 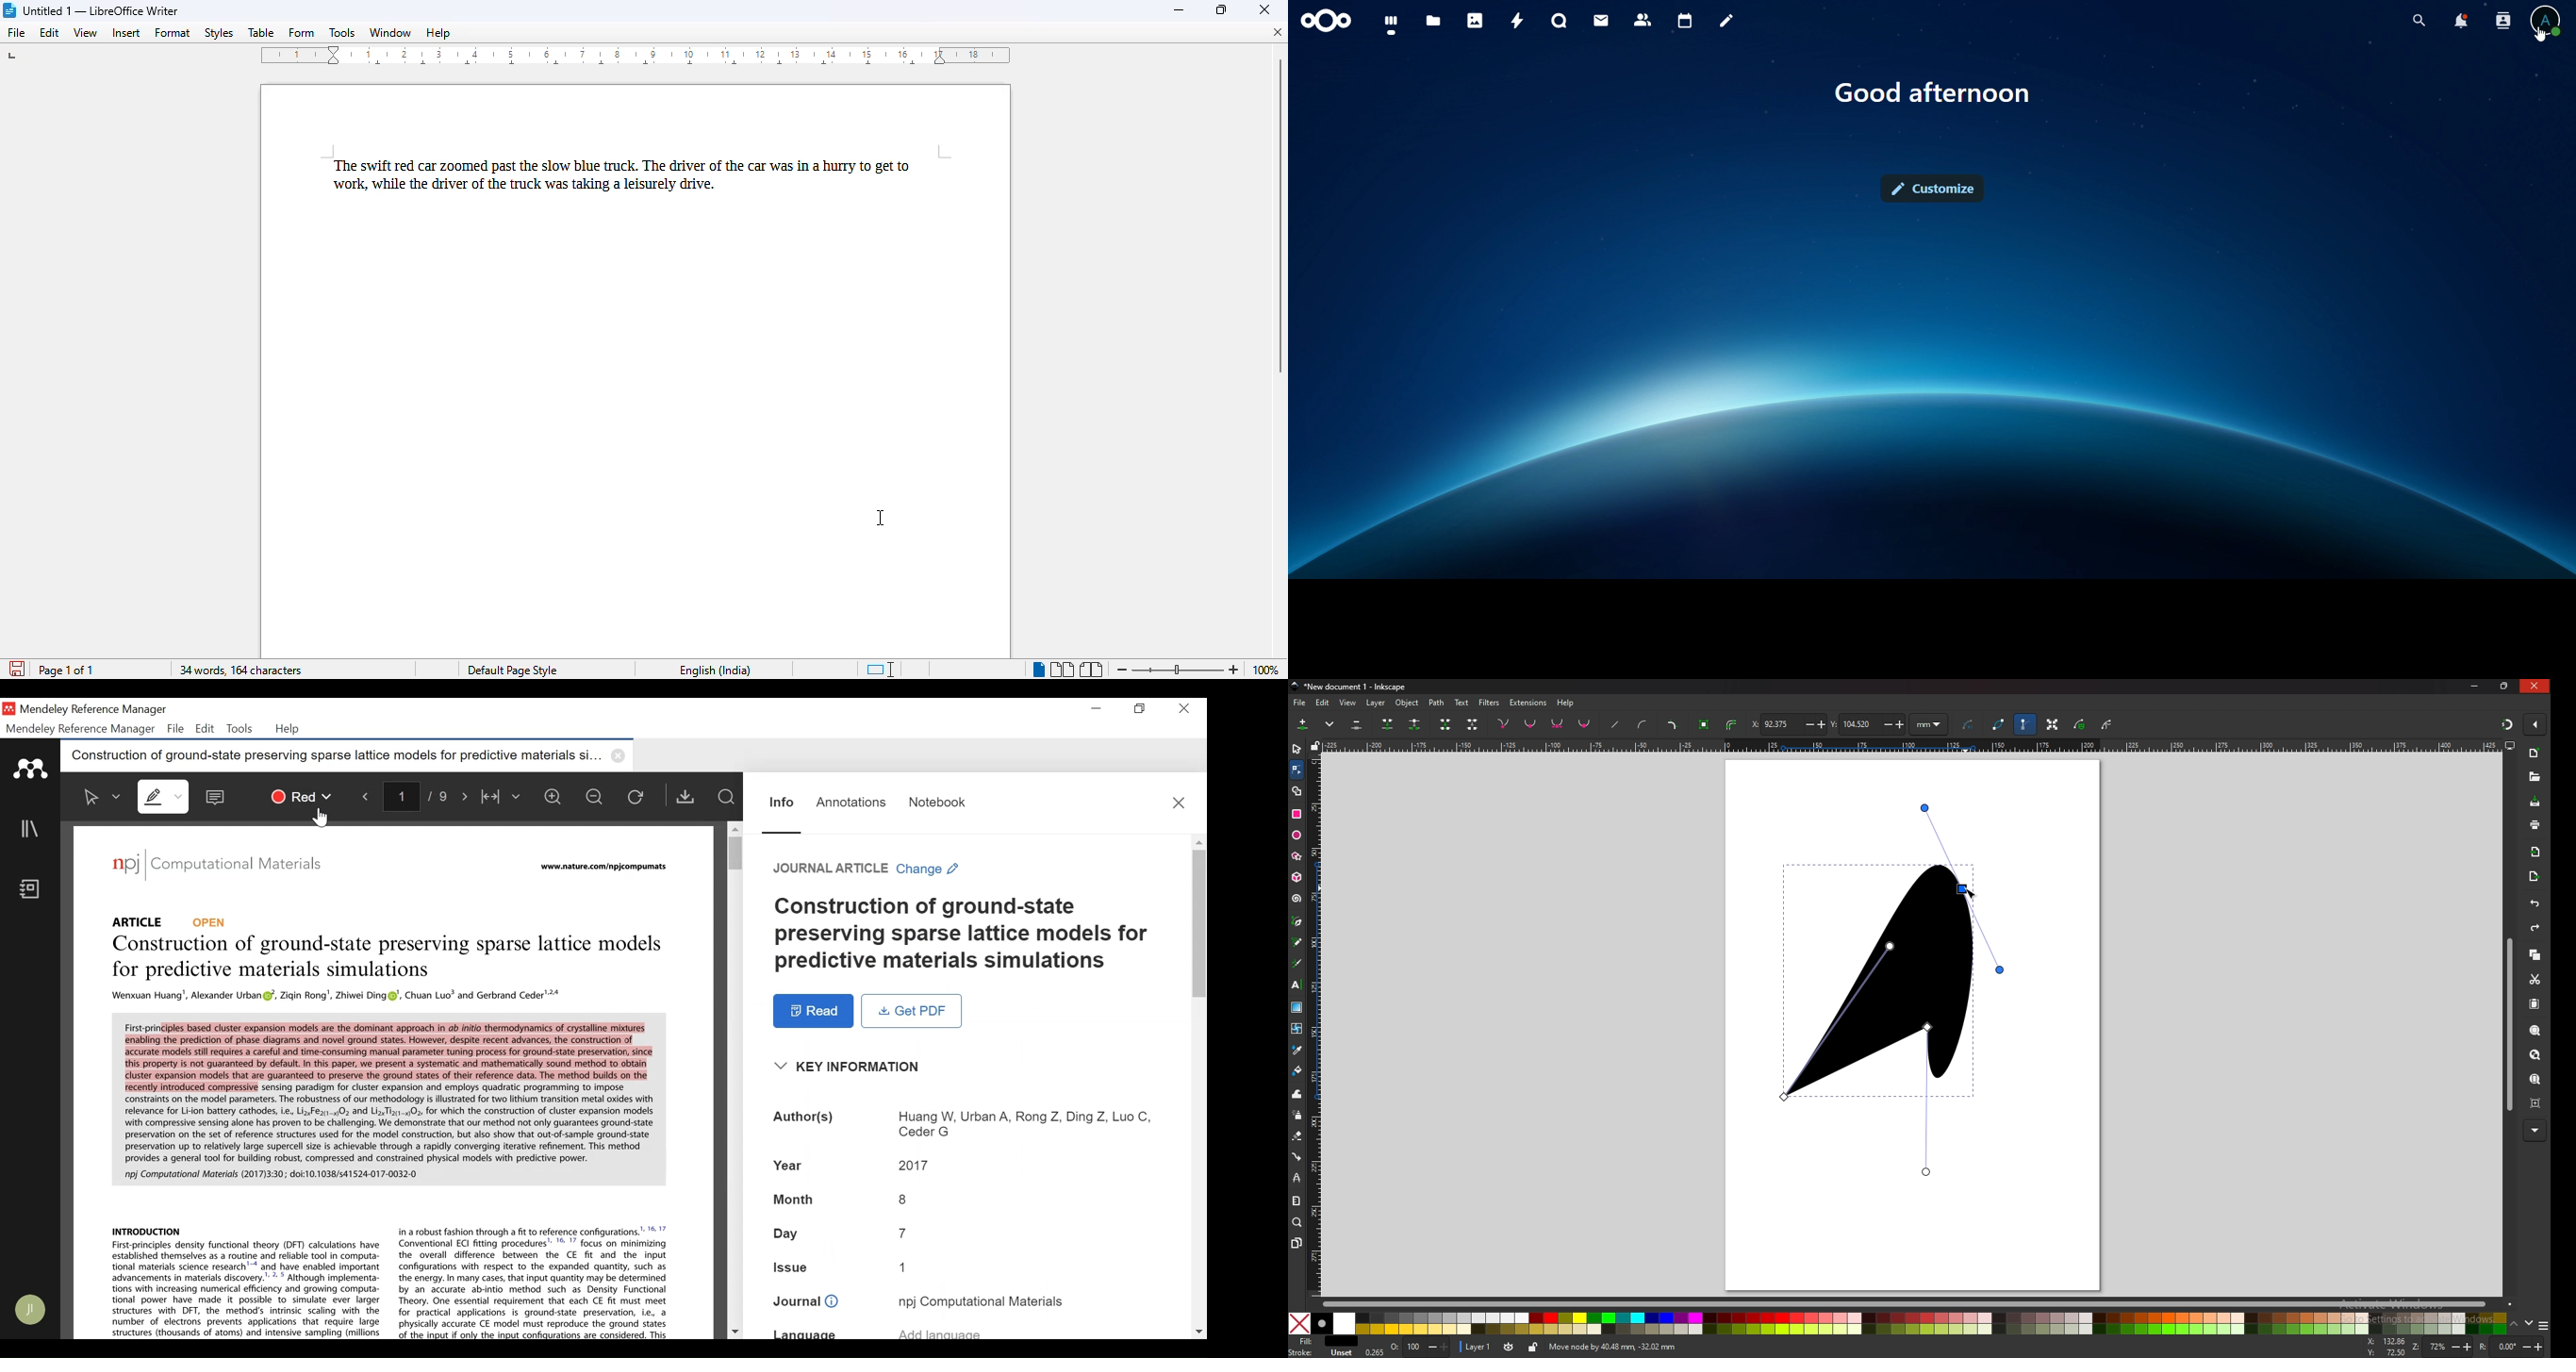 What do you see at coordinates (734, 1332) in the screenshot?
I see `Scroll down` at bounding box center [734, 1332].